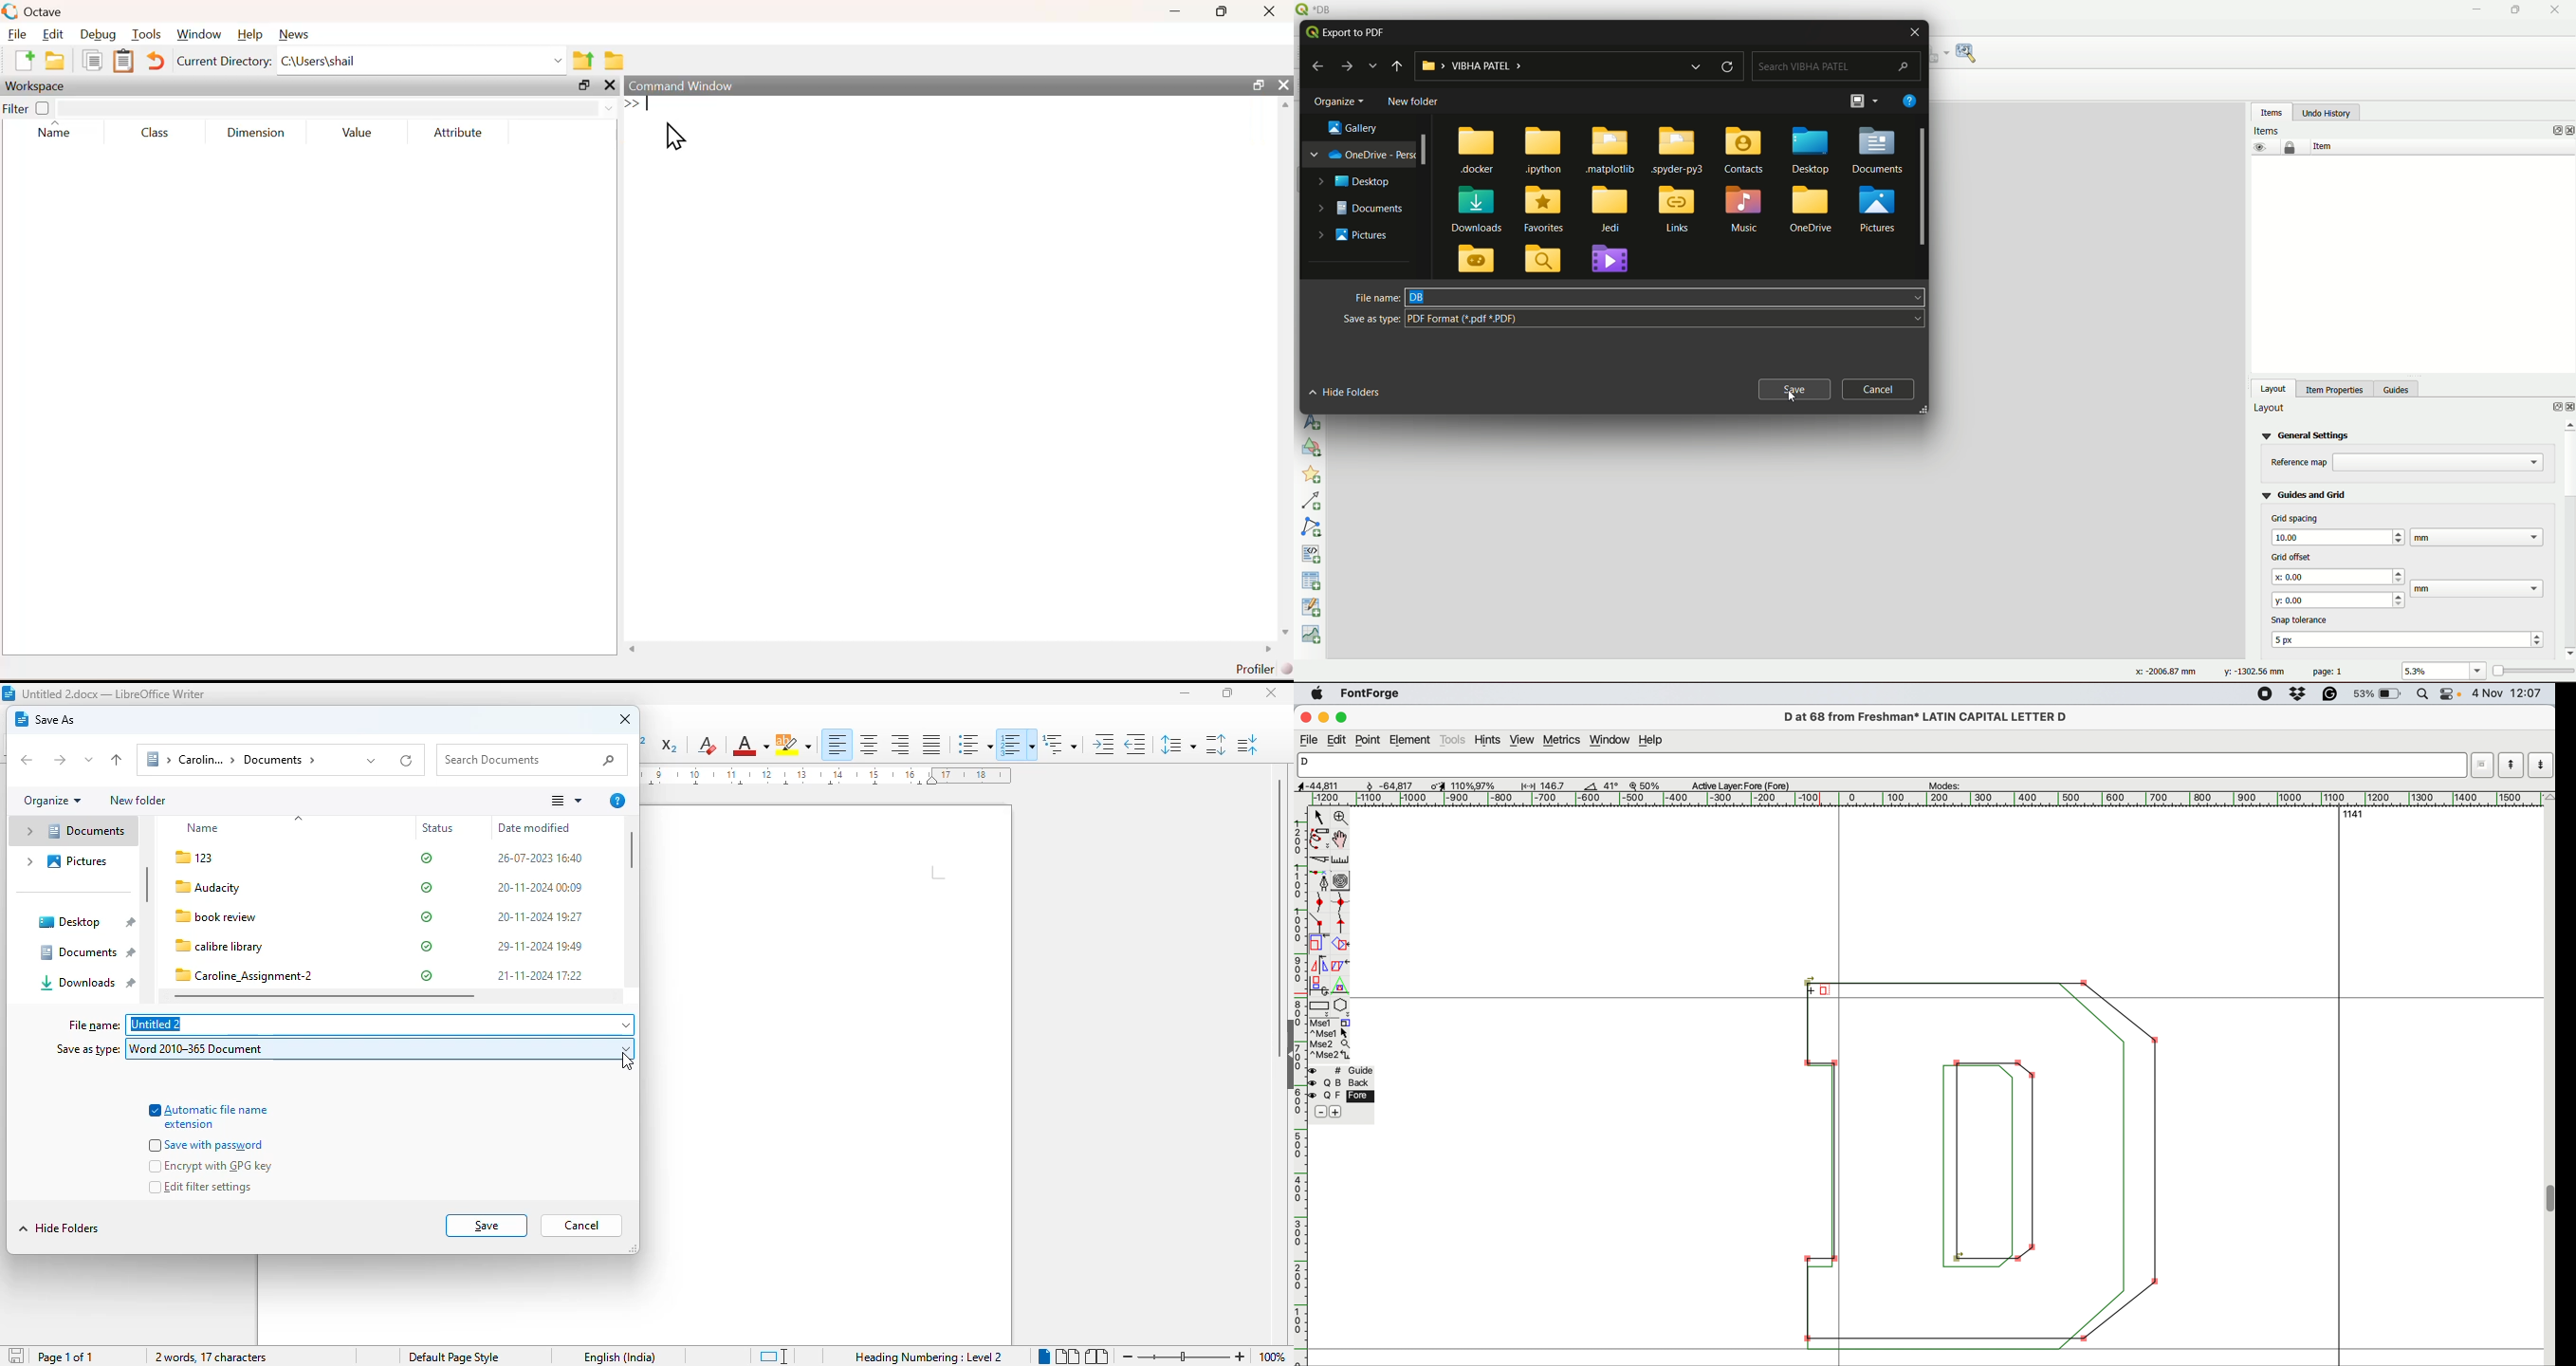 The width and height of the screenshot is (2576, 1372). Describe the element at coordinates (1318, 1112) in the screenshot. I see `remove` at that location.